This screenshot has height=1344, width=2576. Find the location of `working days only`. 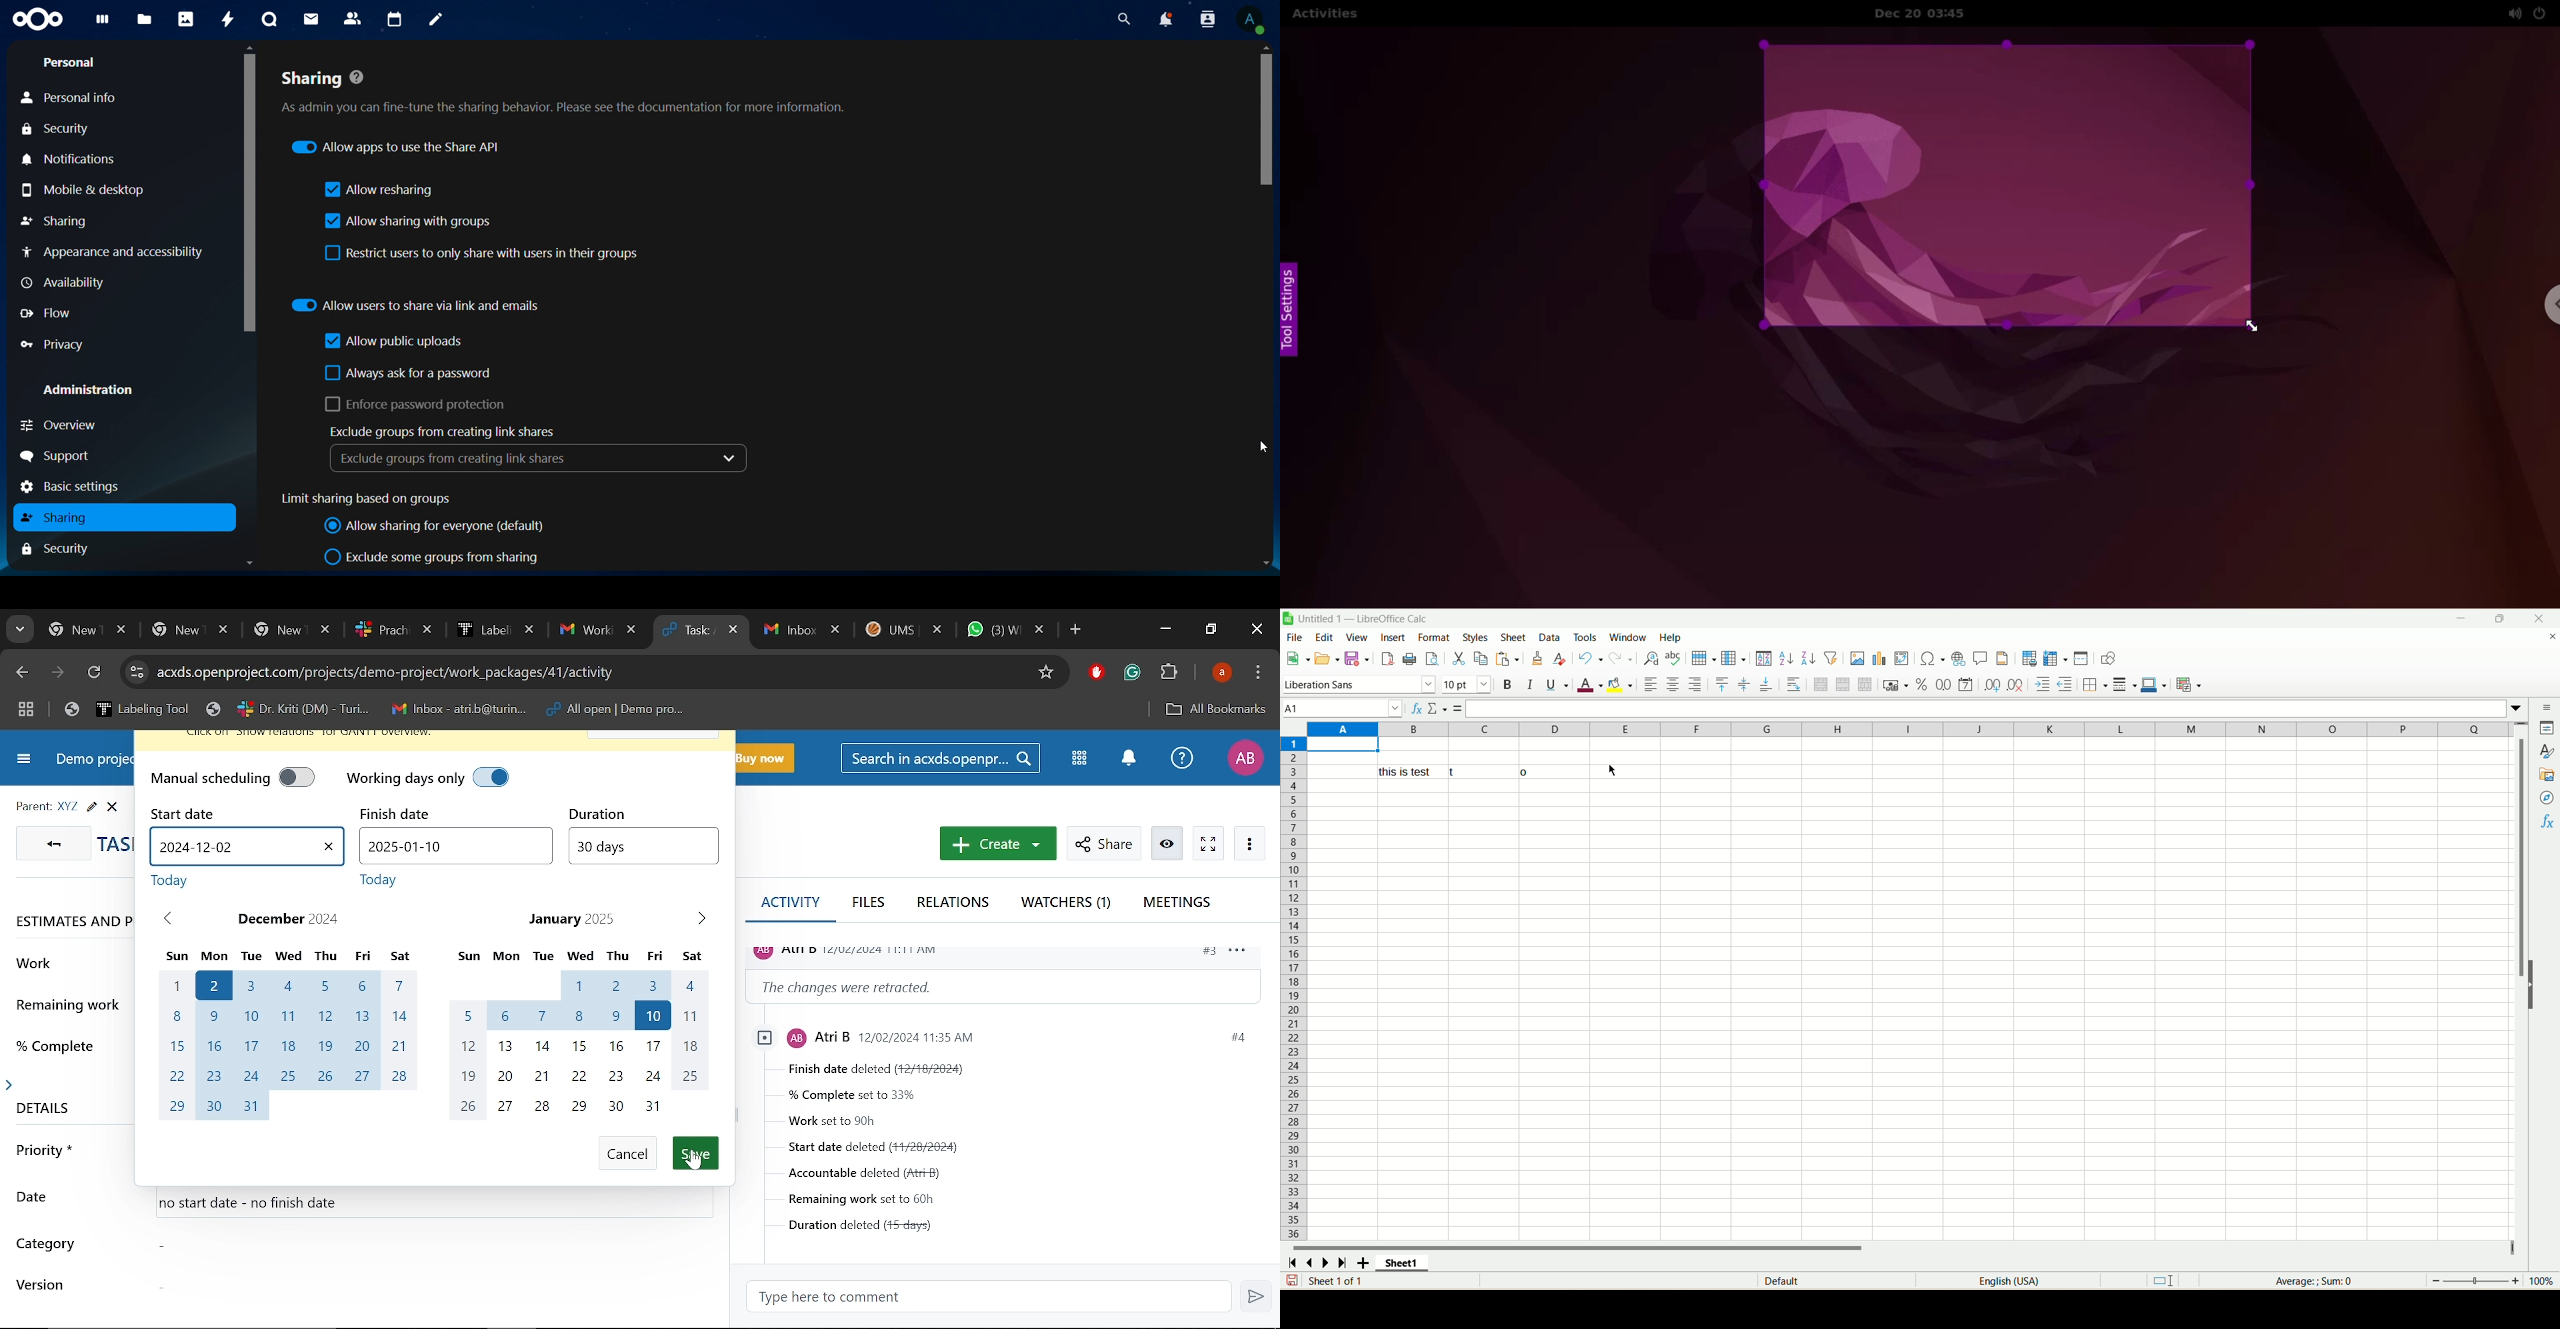

working days only is located at coordinates (400, 775).